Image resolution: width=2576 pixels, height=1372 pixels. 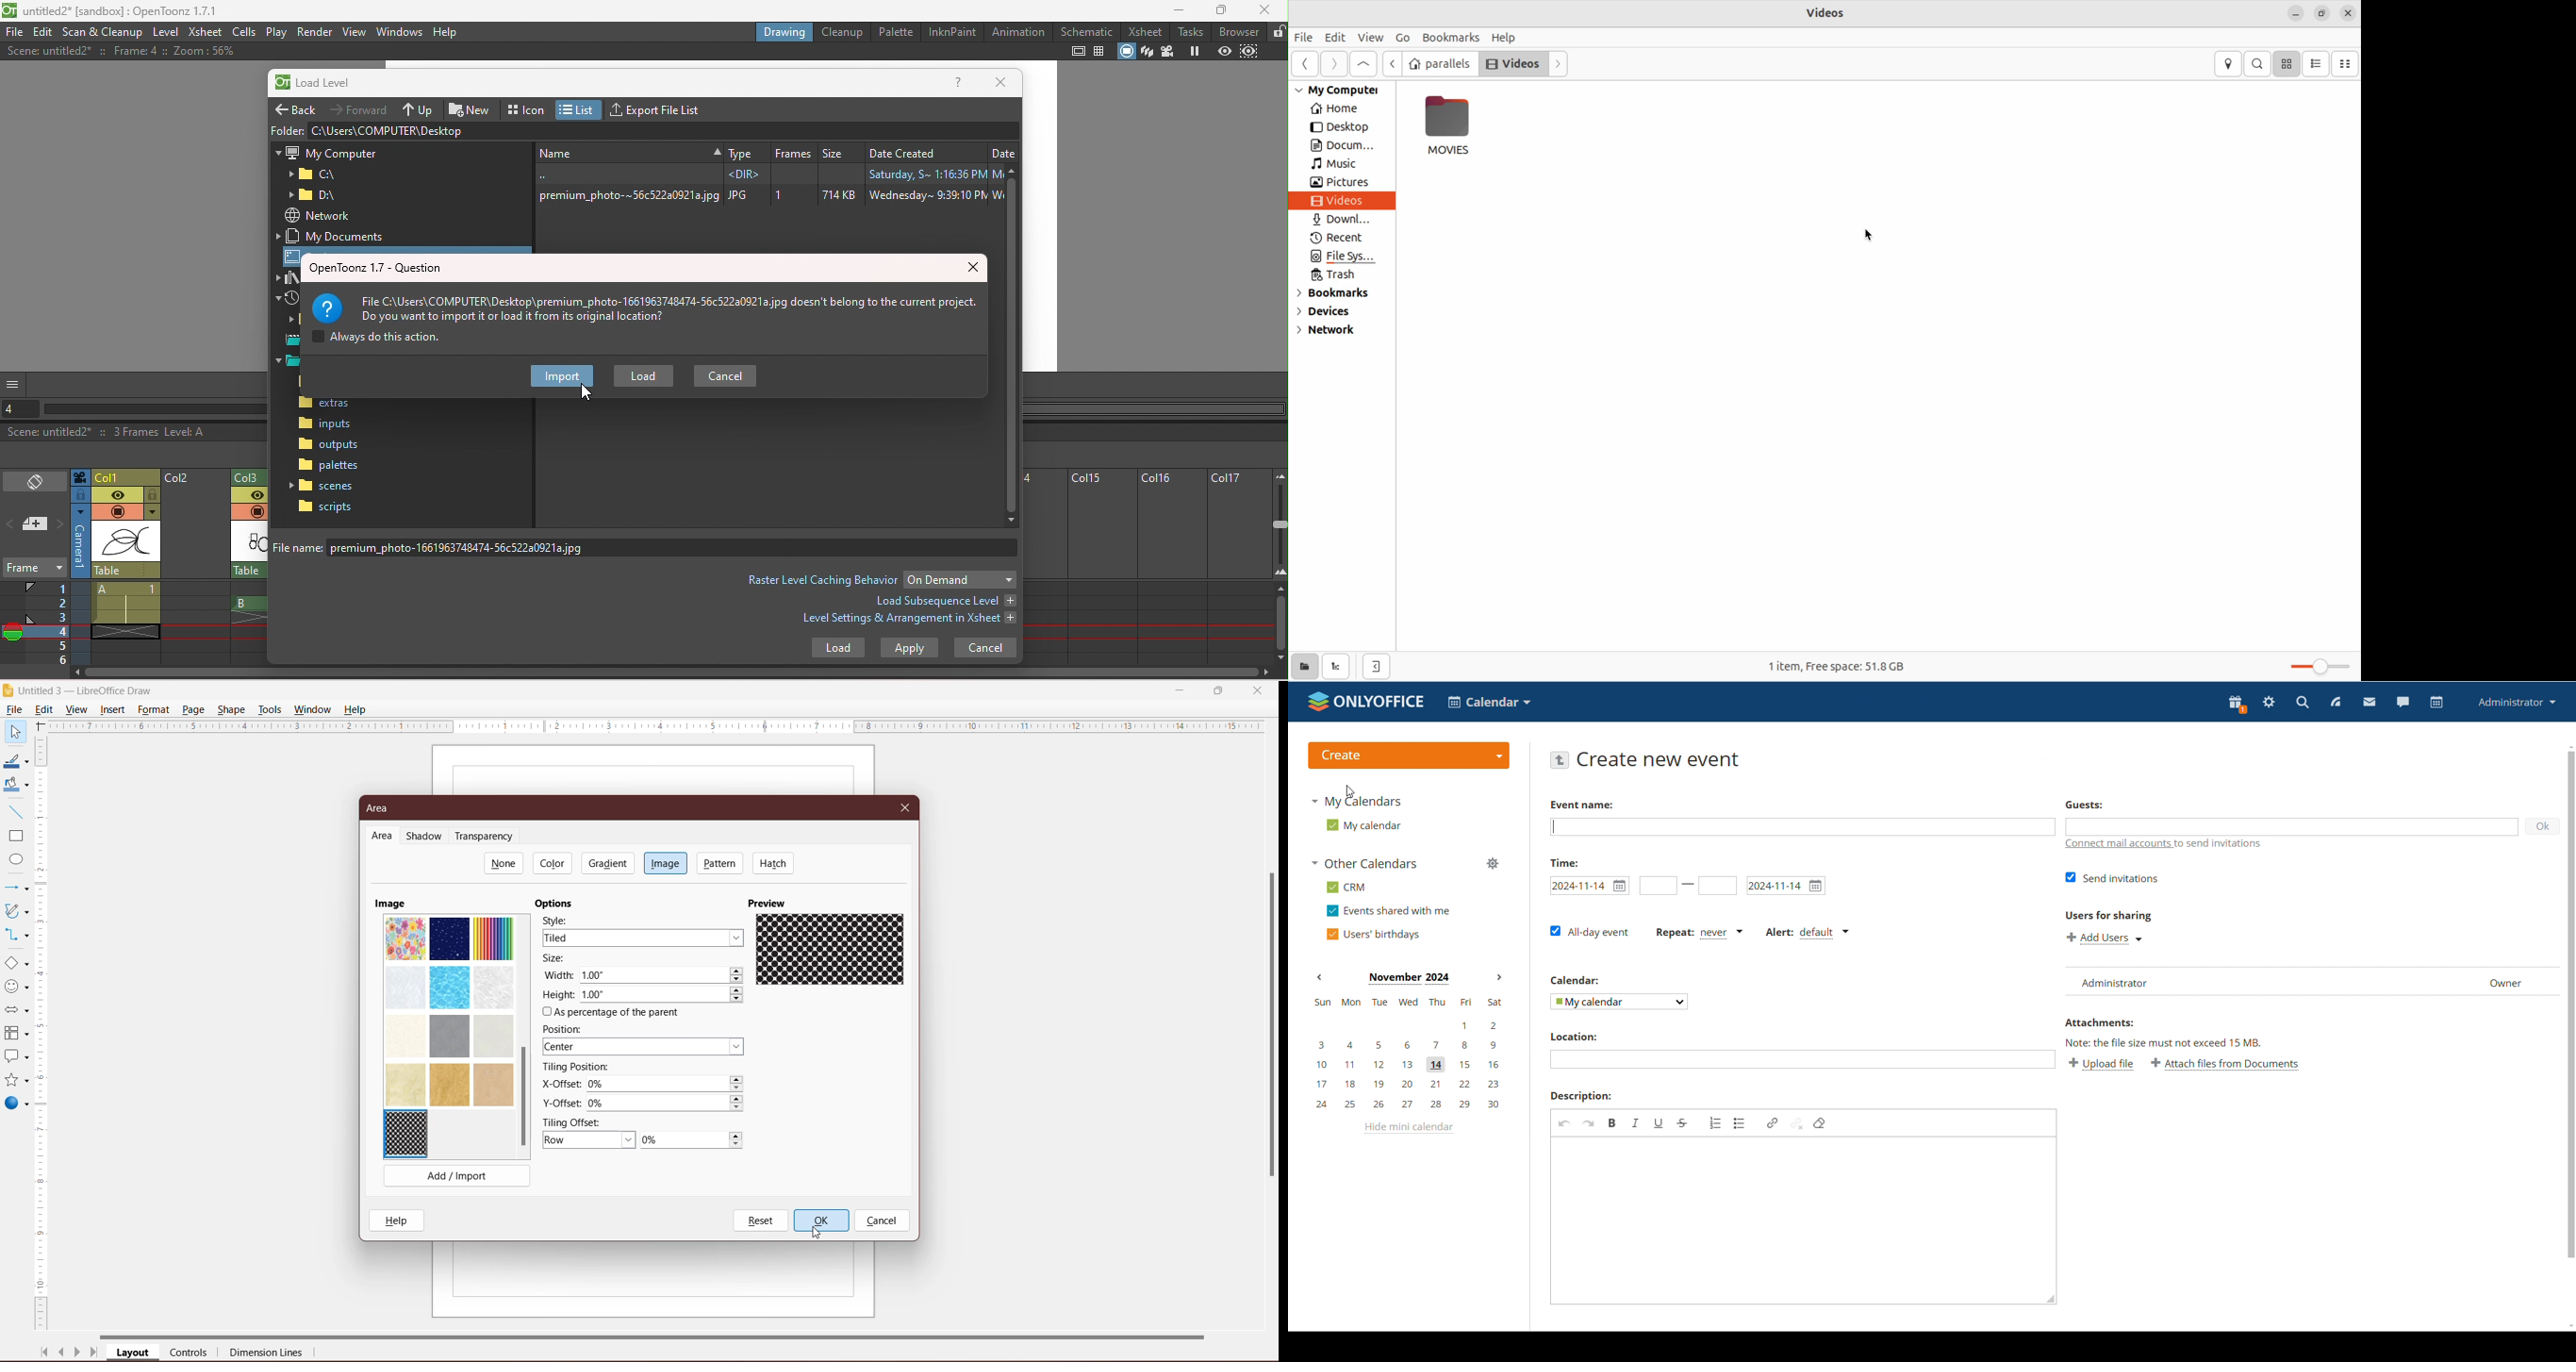 What do you see at coordinates (376, 268) in the screenshot?
I see `OpenToonz 1.7 - Question` at bounding box center [376, 268].